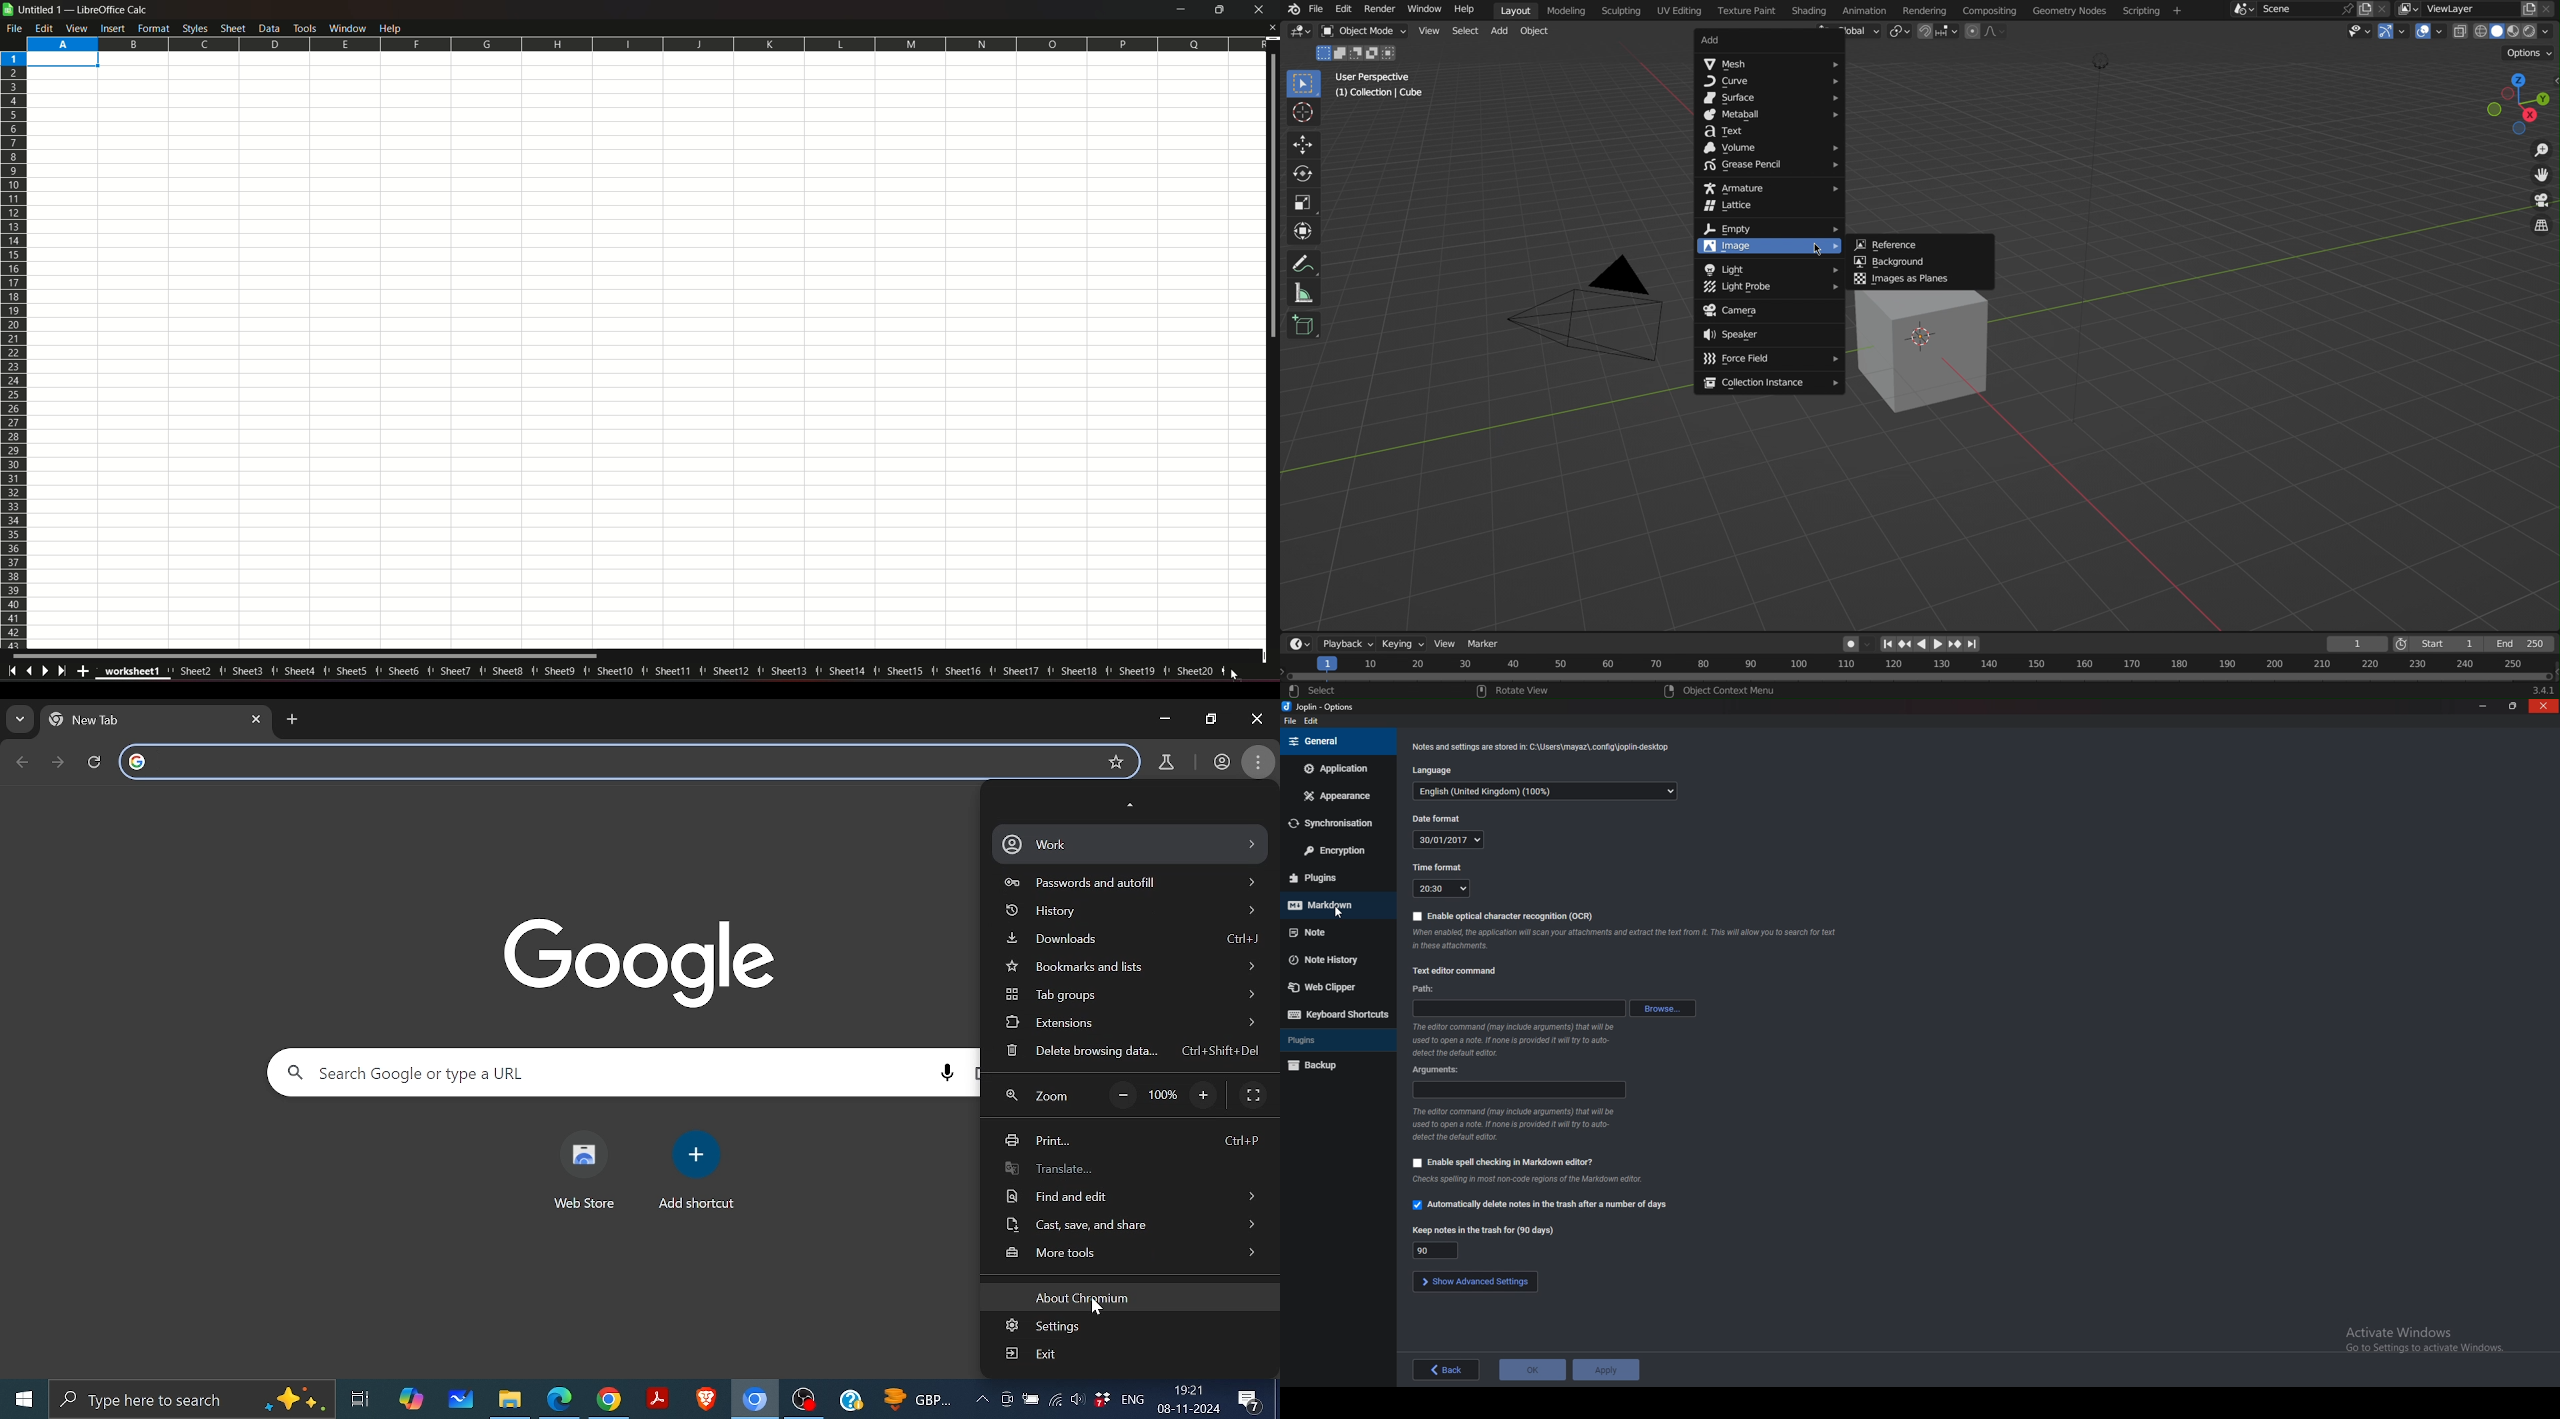 The height and width of the screenshot is (1428, 2576). What do you see at coordinates (1437, 769) in the screenshot?
I see `Language` at bounding box center [1437, 769].